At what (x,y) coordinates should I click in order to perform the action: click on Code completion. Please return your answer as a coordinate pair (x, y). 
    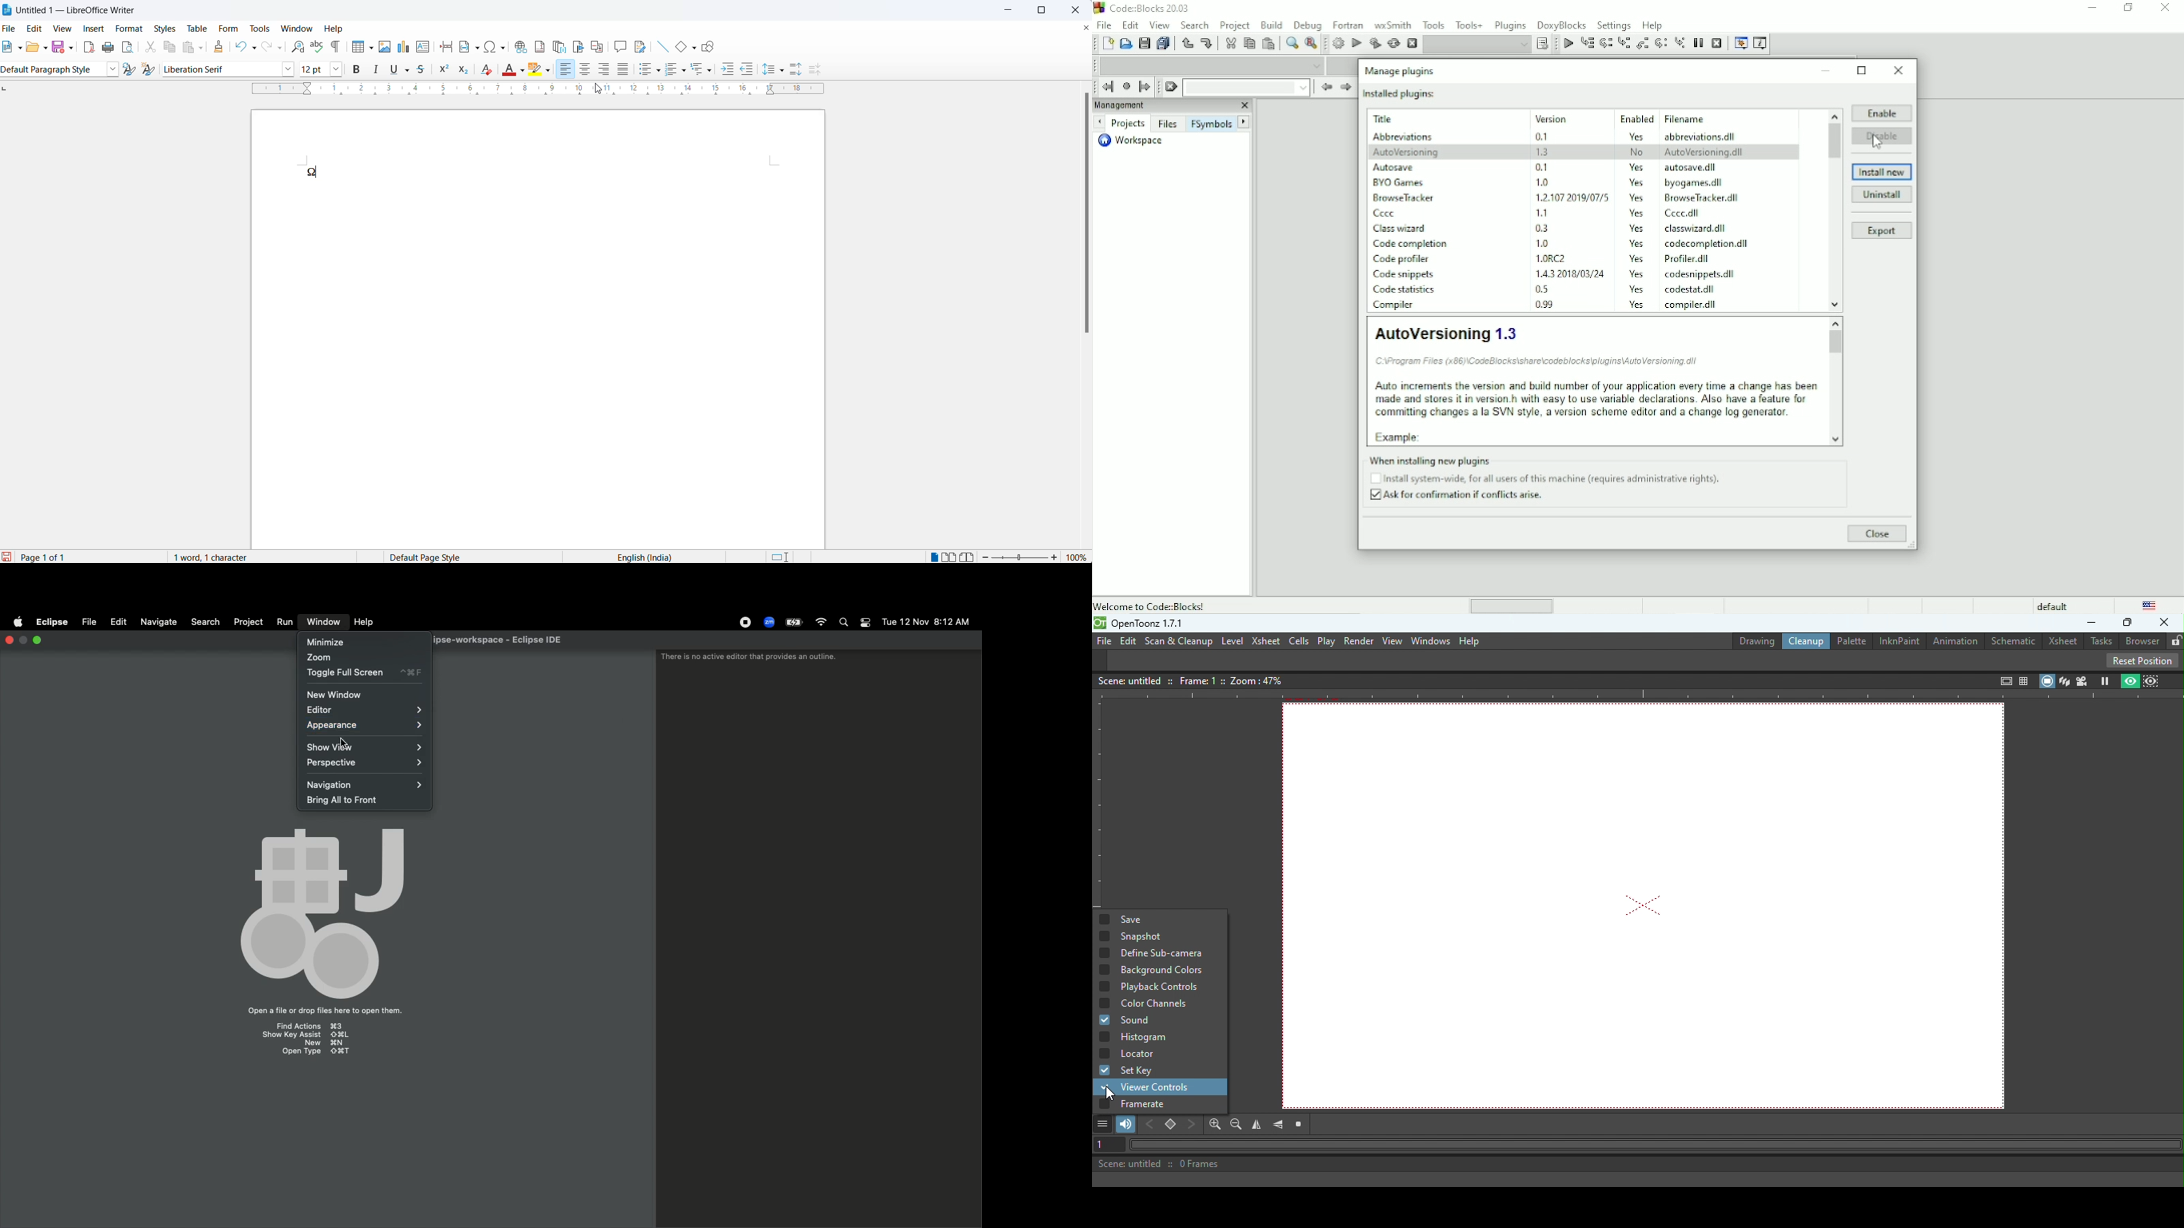
    Looking at the image, I should click on (1412, 244).